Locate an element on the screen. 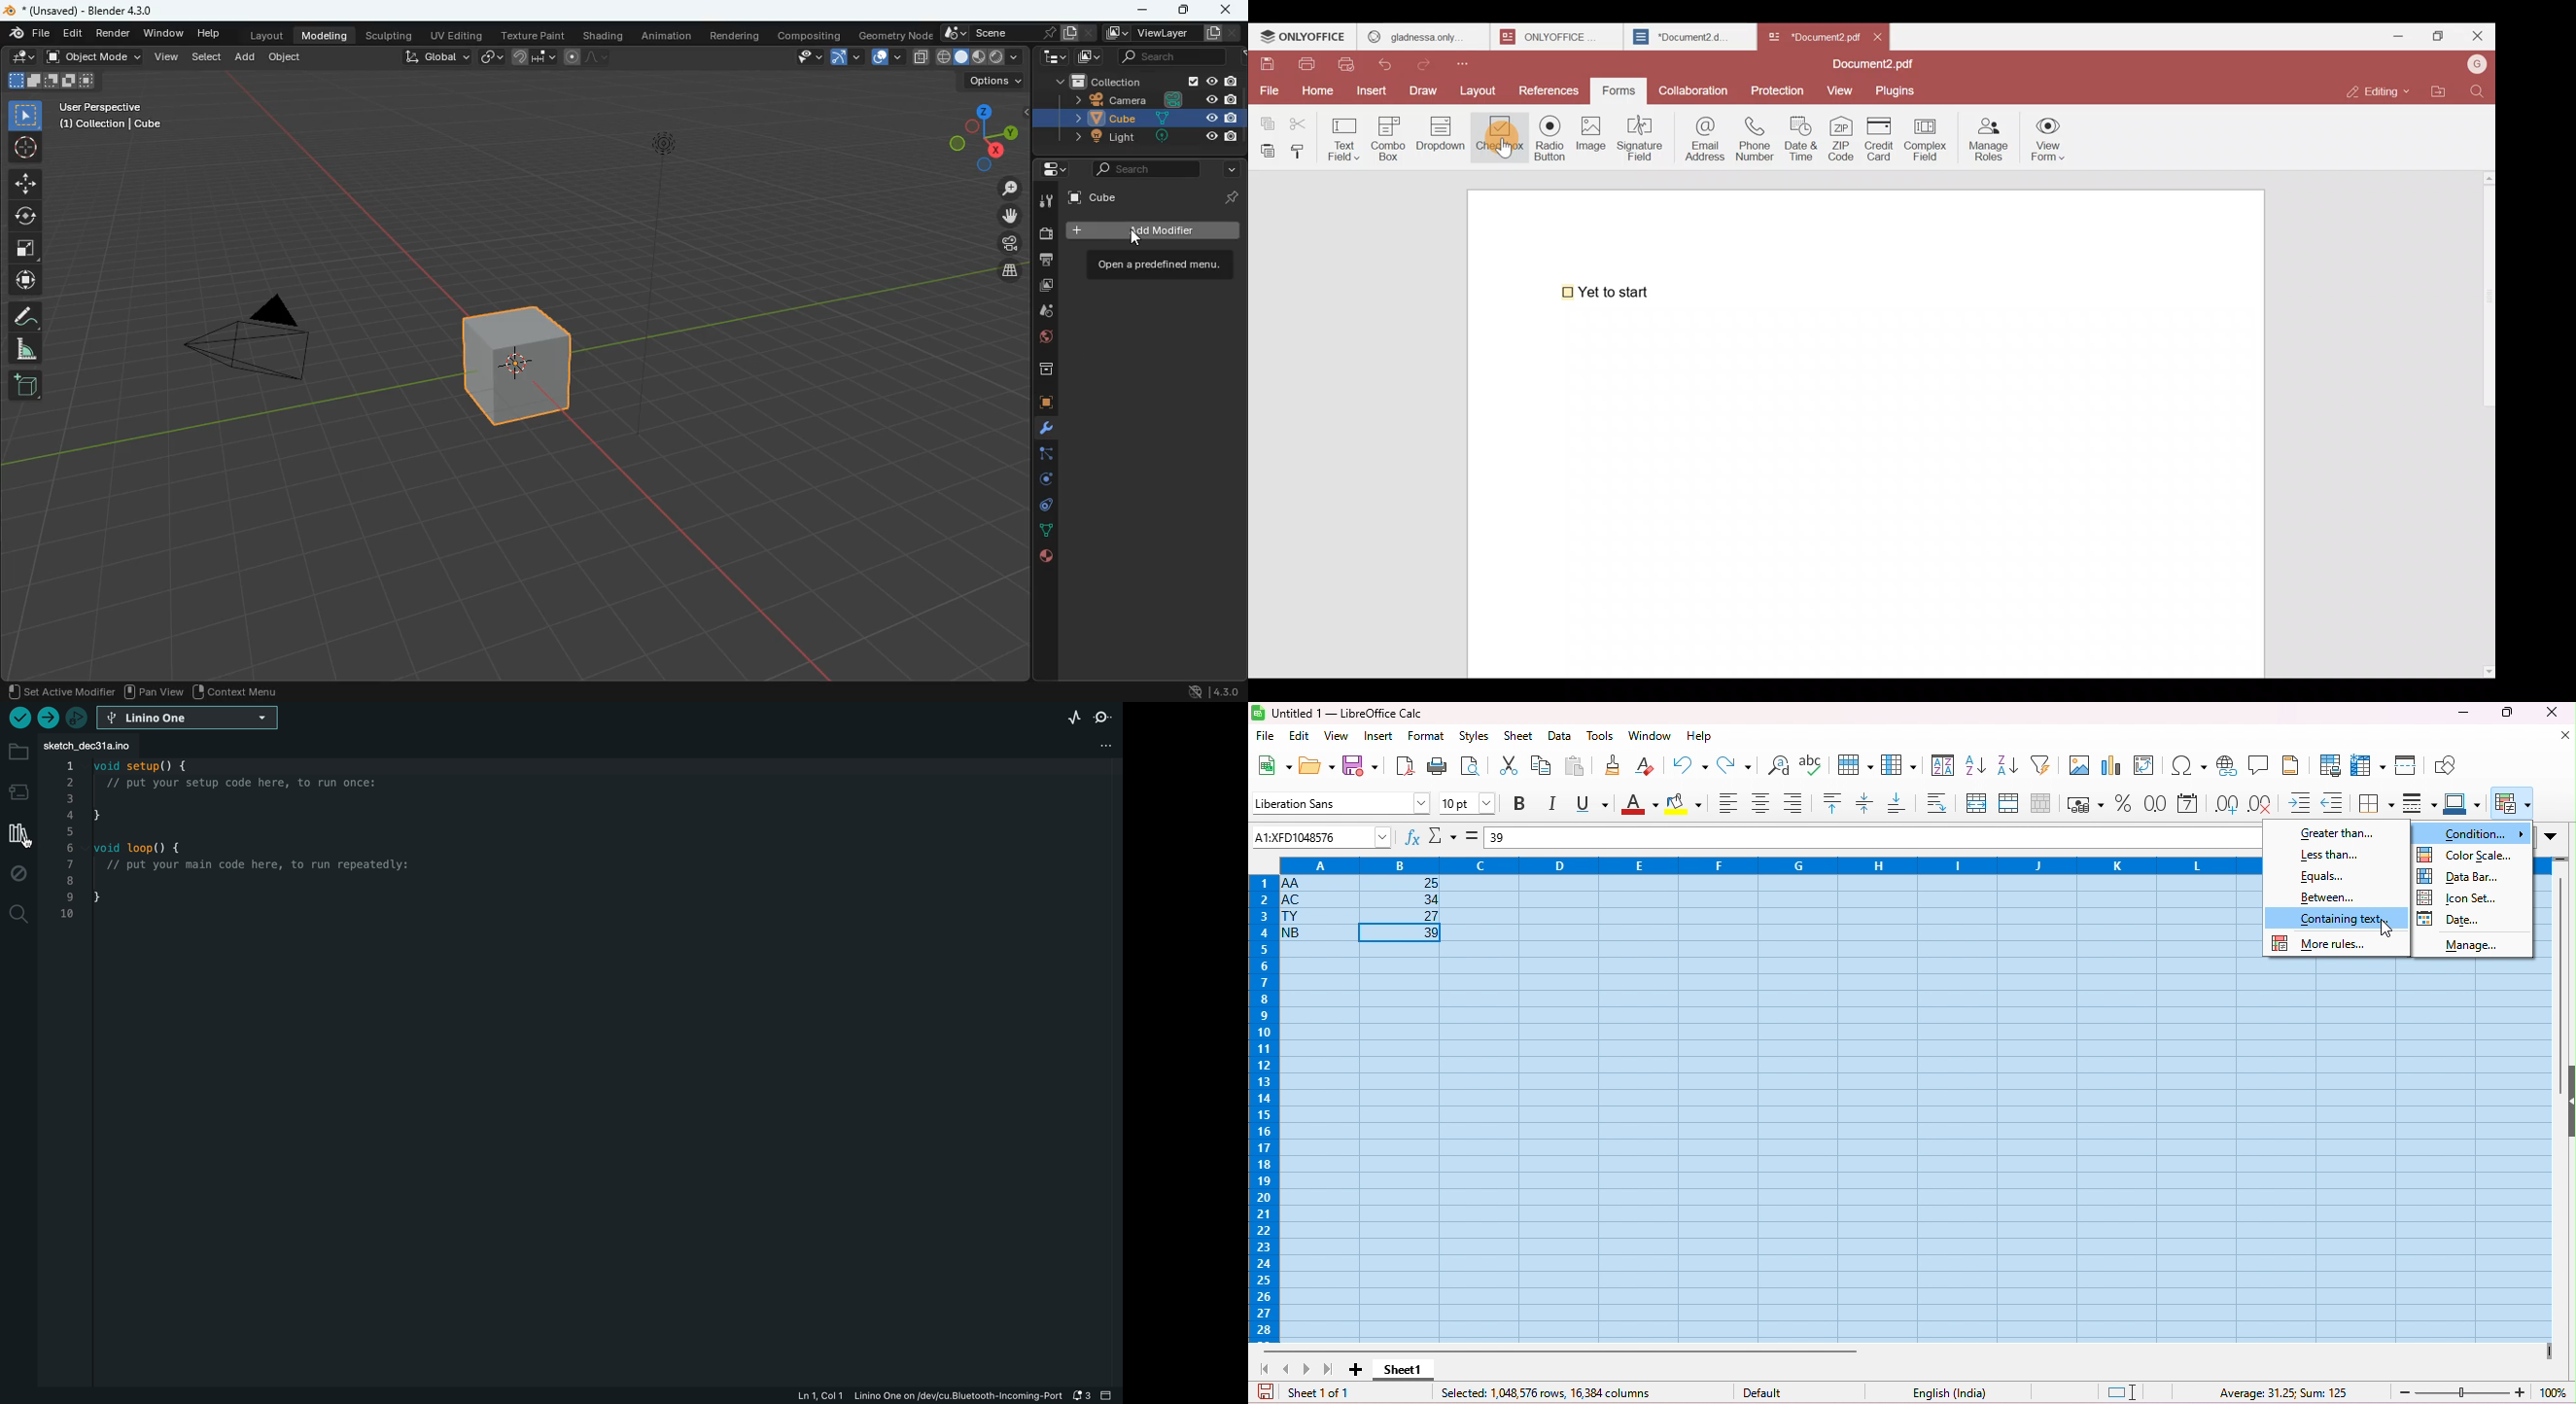  insert hyperlink is located at coordinates (2227, 765).